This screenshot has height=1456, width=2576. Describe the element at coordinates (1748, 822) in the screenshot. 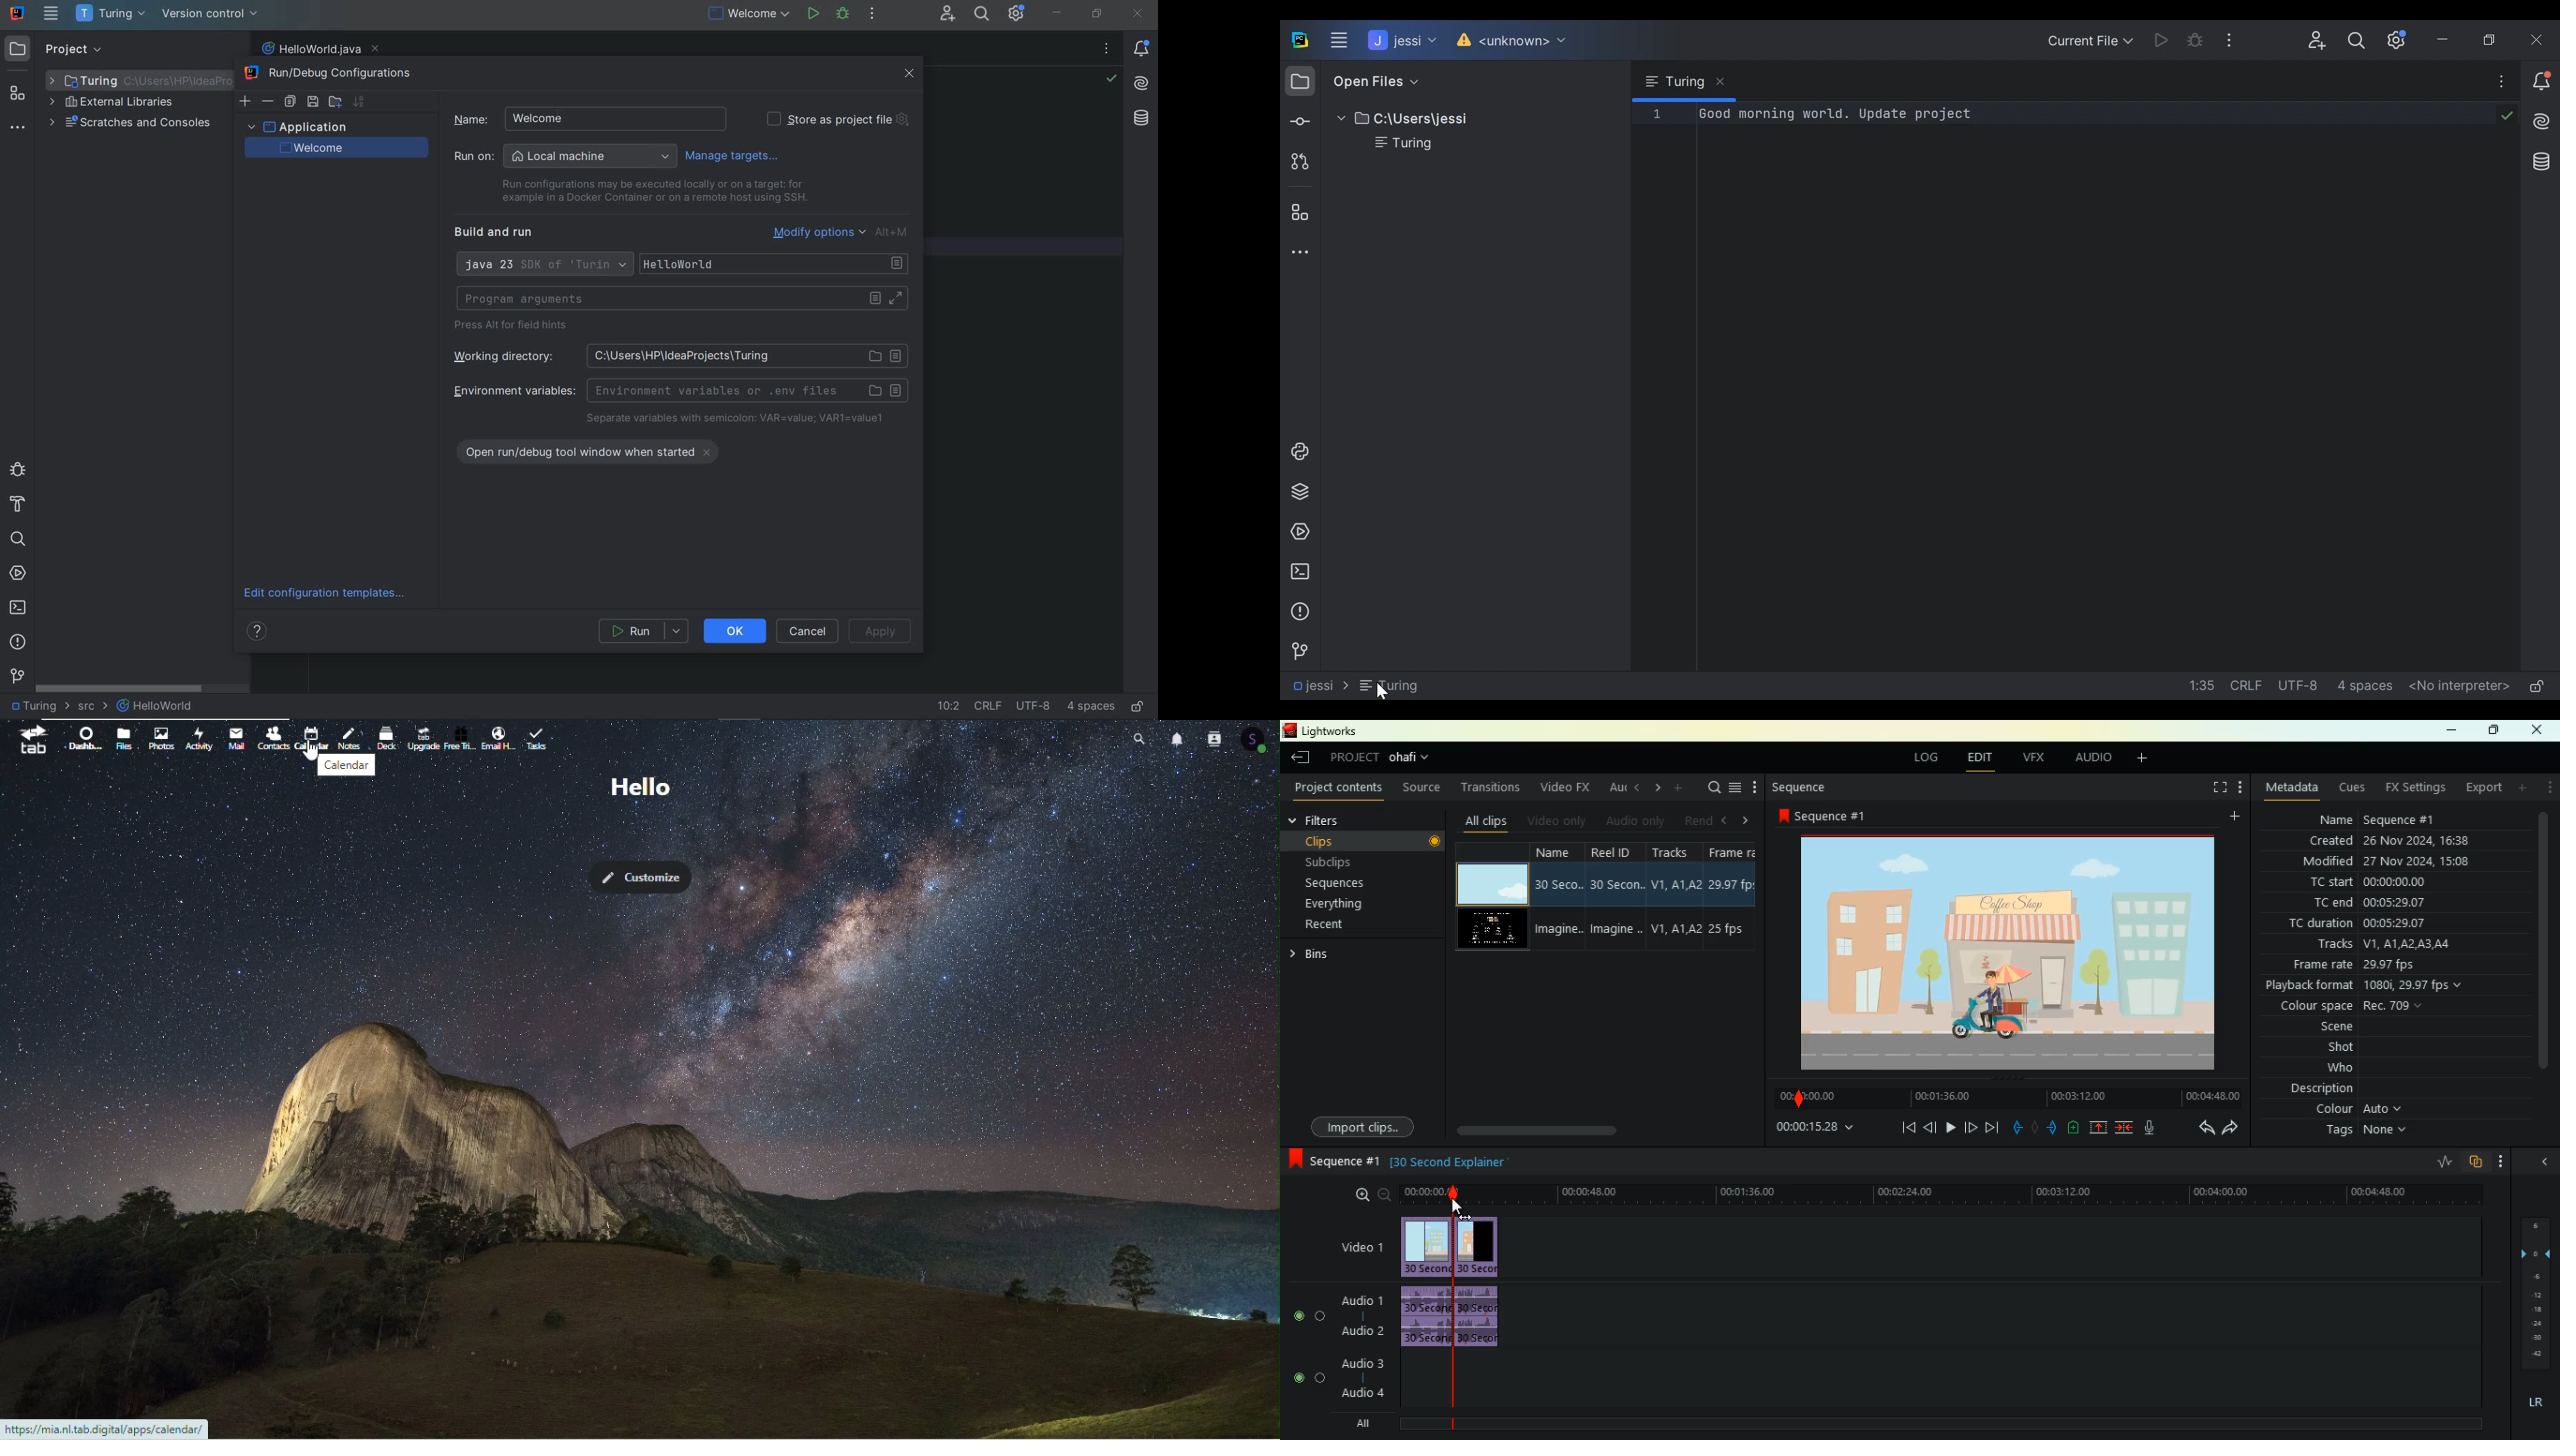

I see `right` at that location.